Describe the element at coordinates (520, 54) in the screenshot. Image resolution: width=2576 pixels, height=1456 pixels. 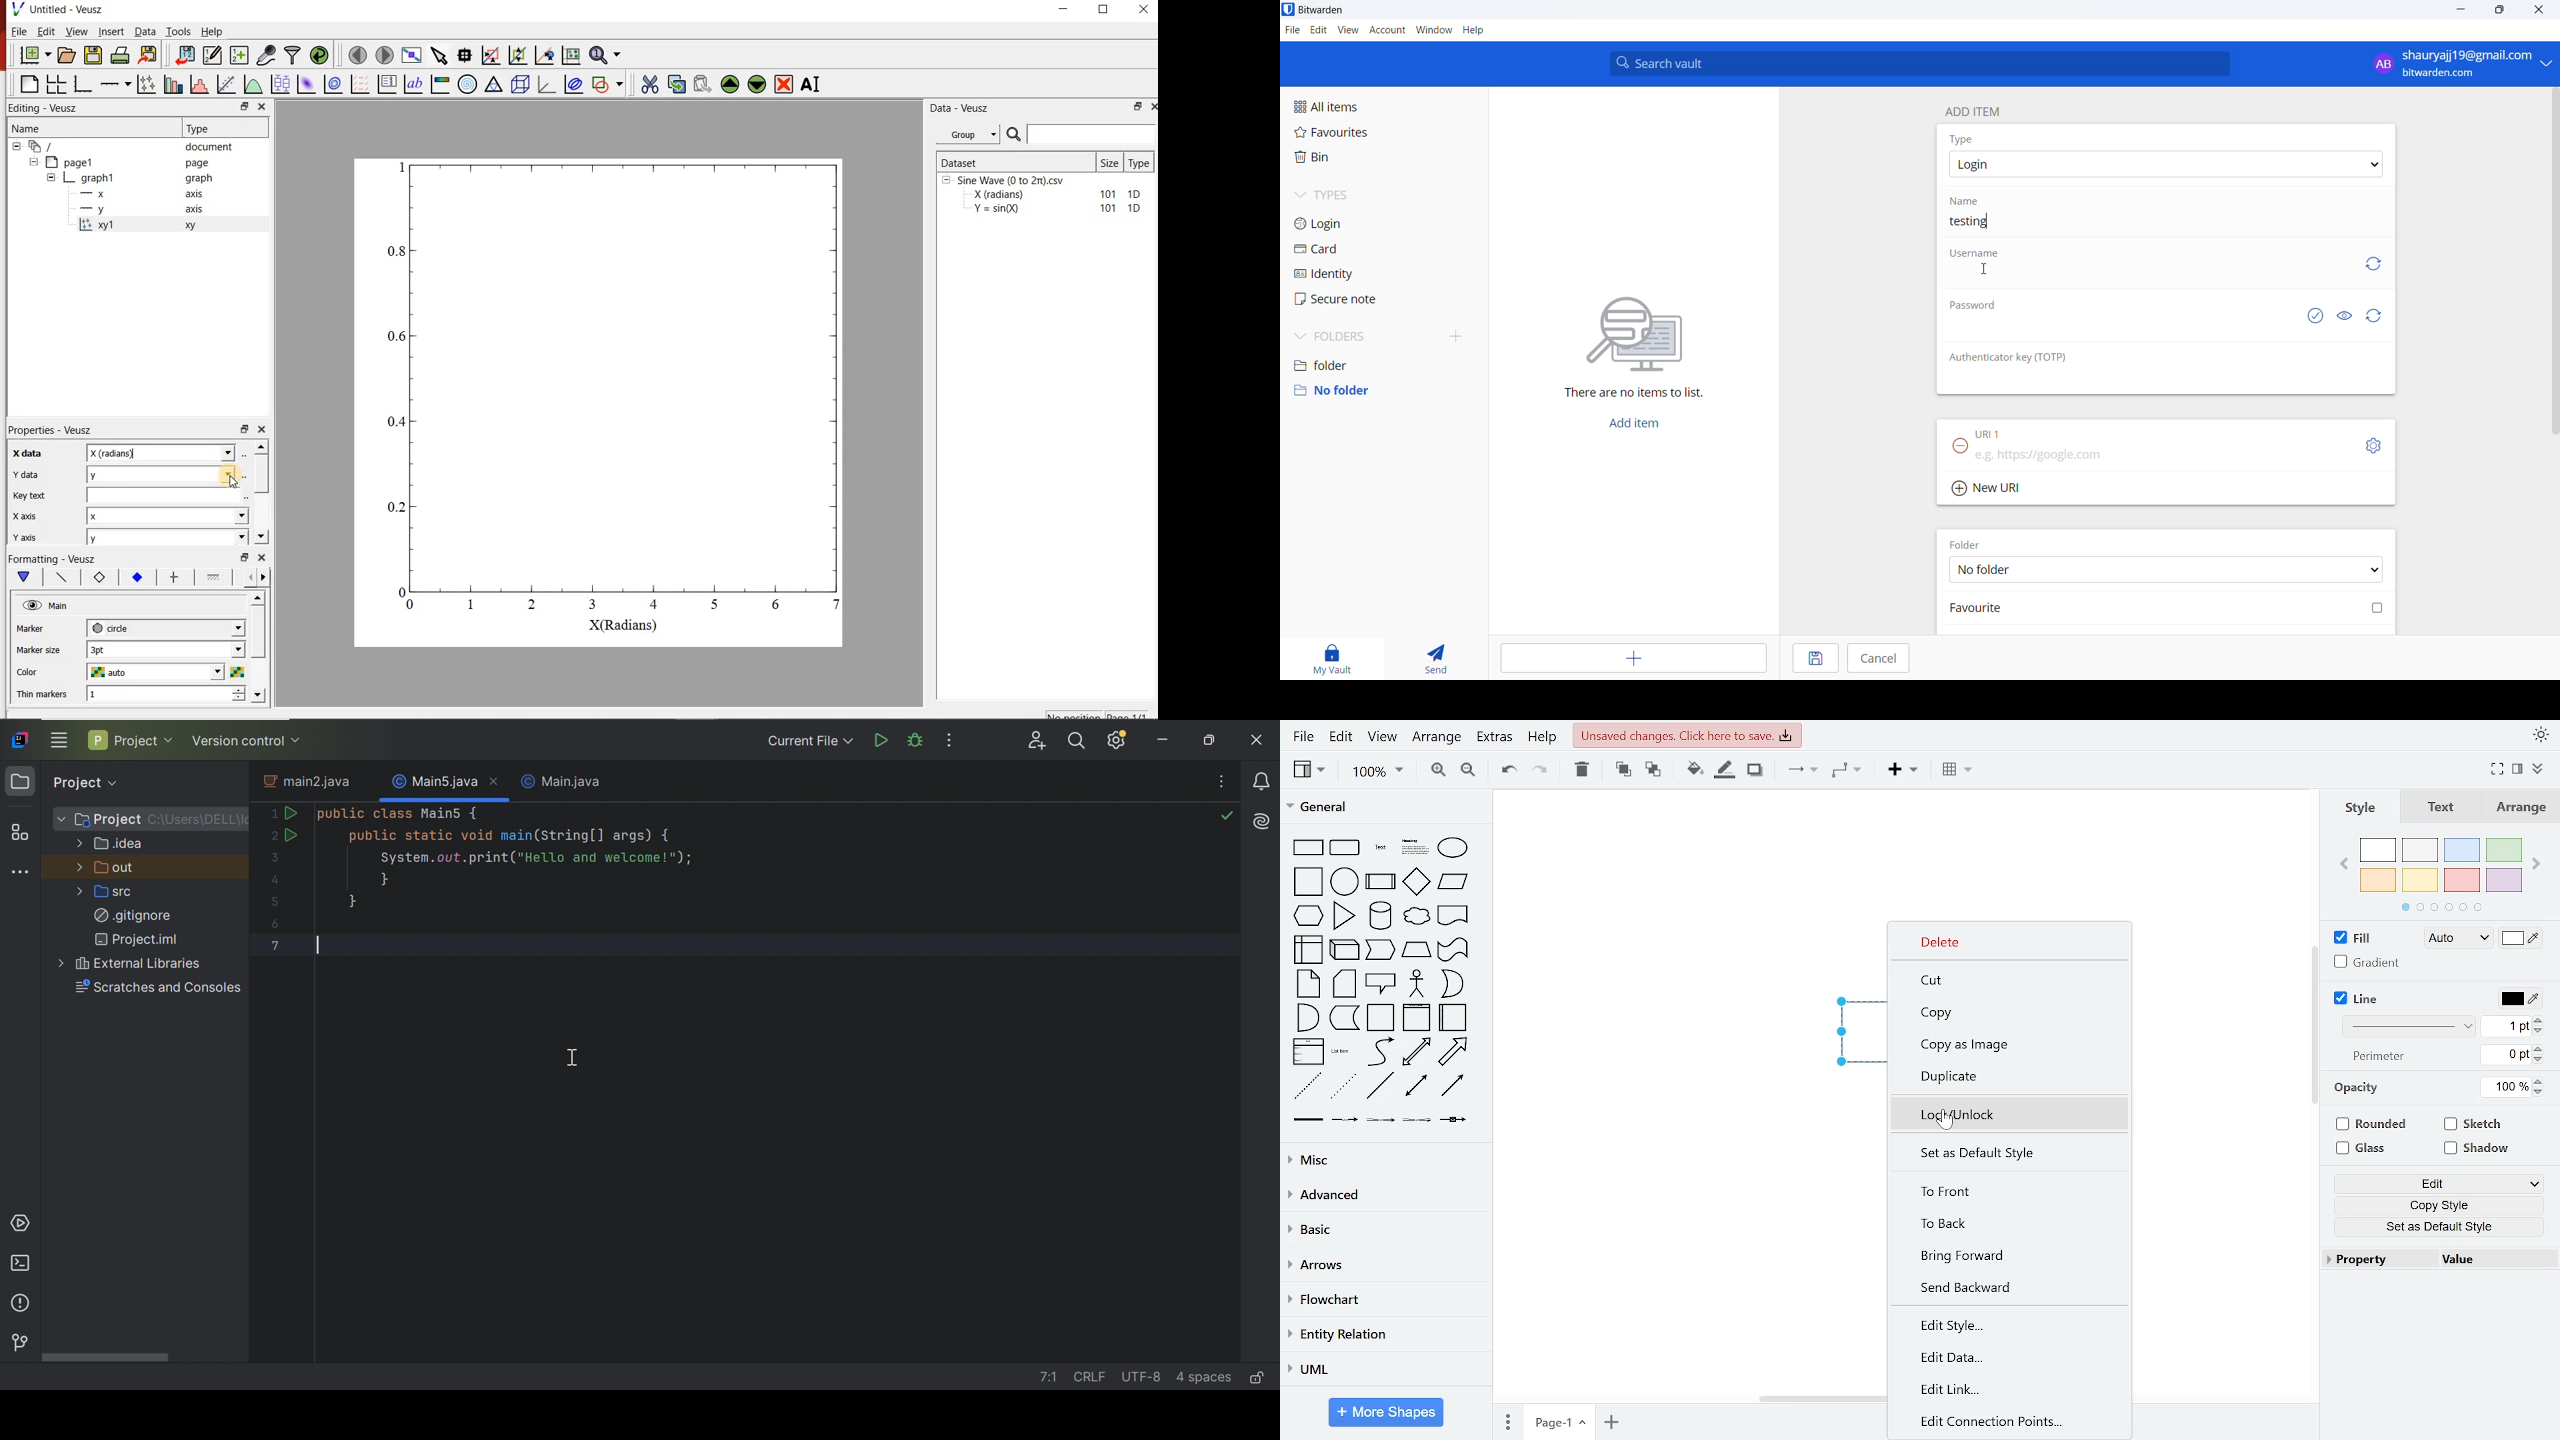
I see `click to zoom out` at that location.